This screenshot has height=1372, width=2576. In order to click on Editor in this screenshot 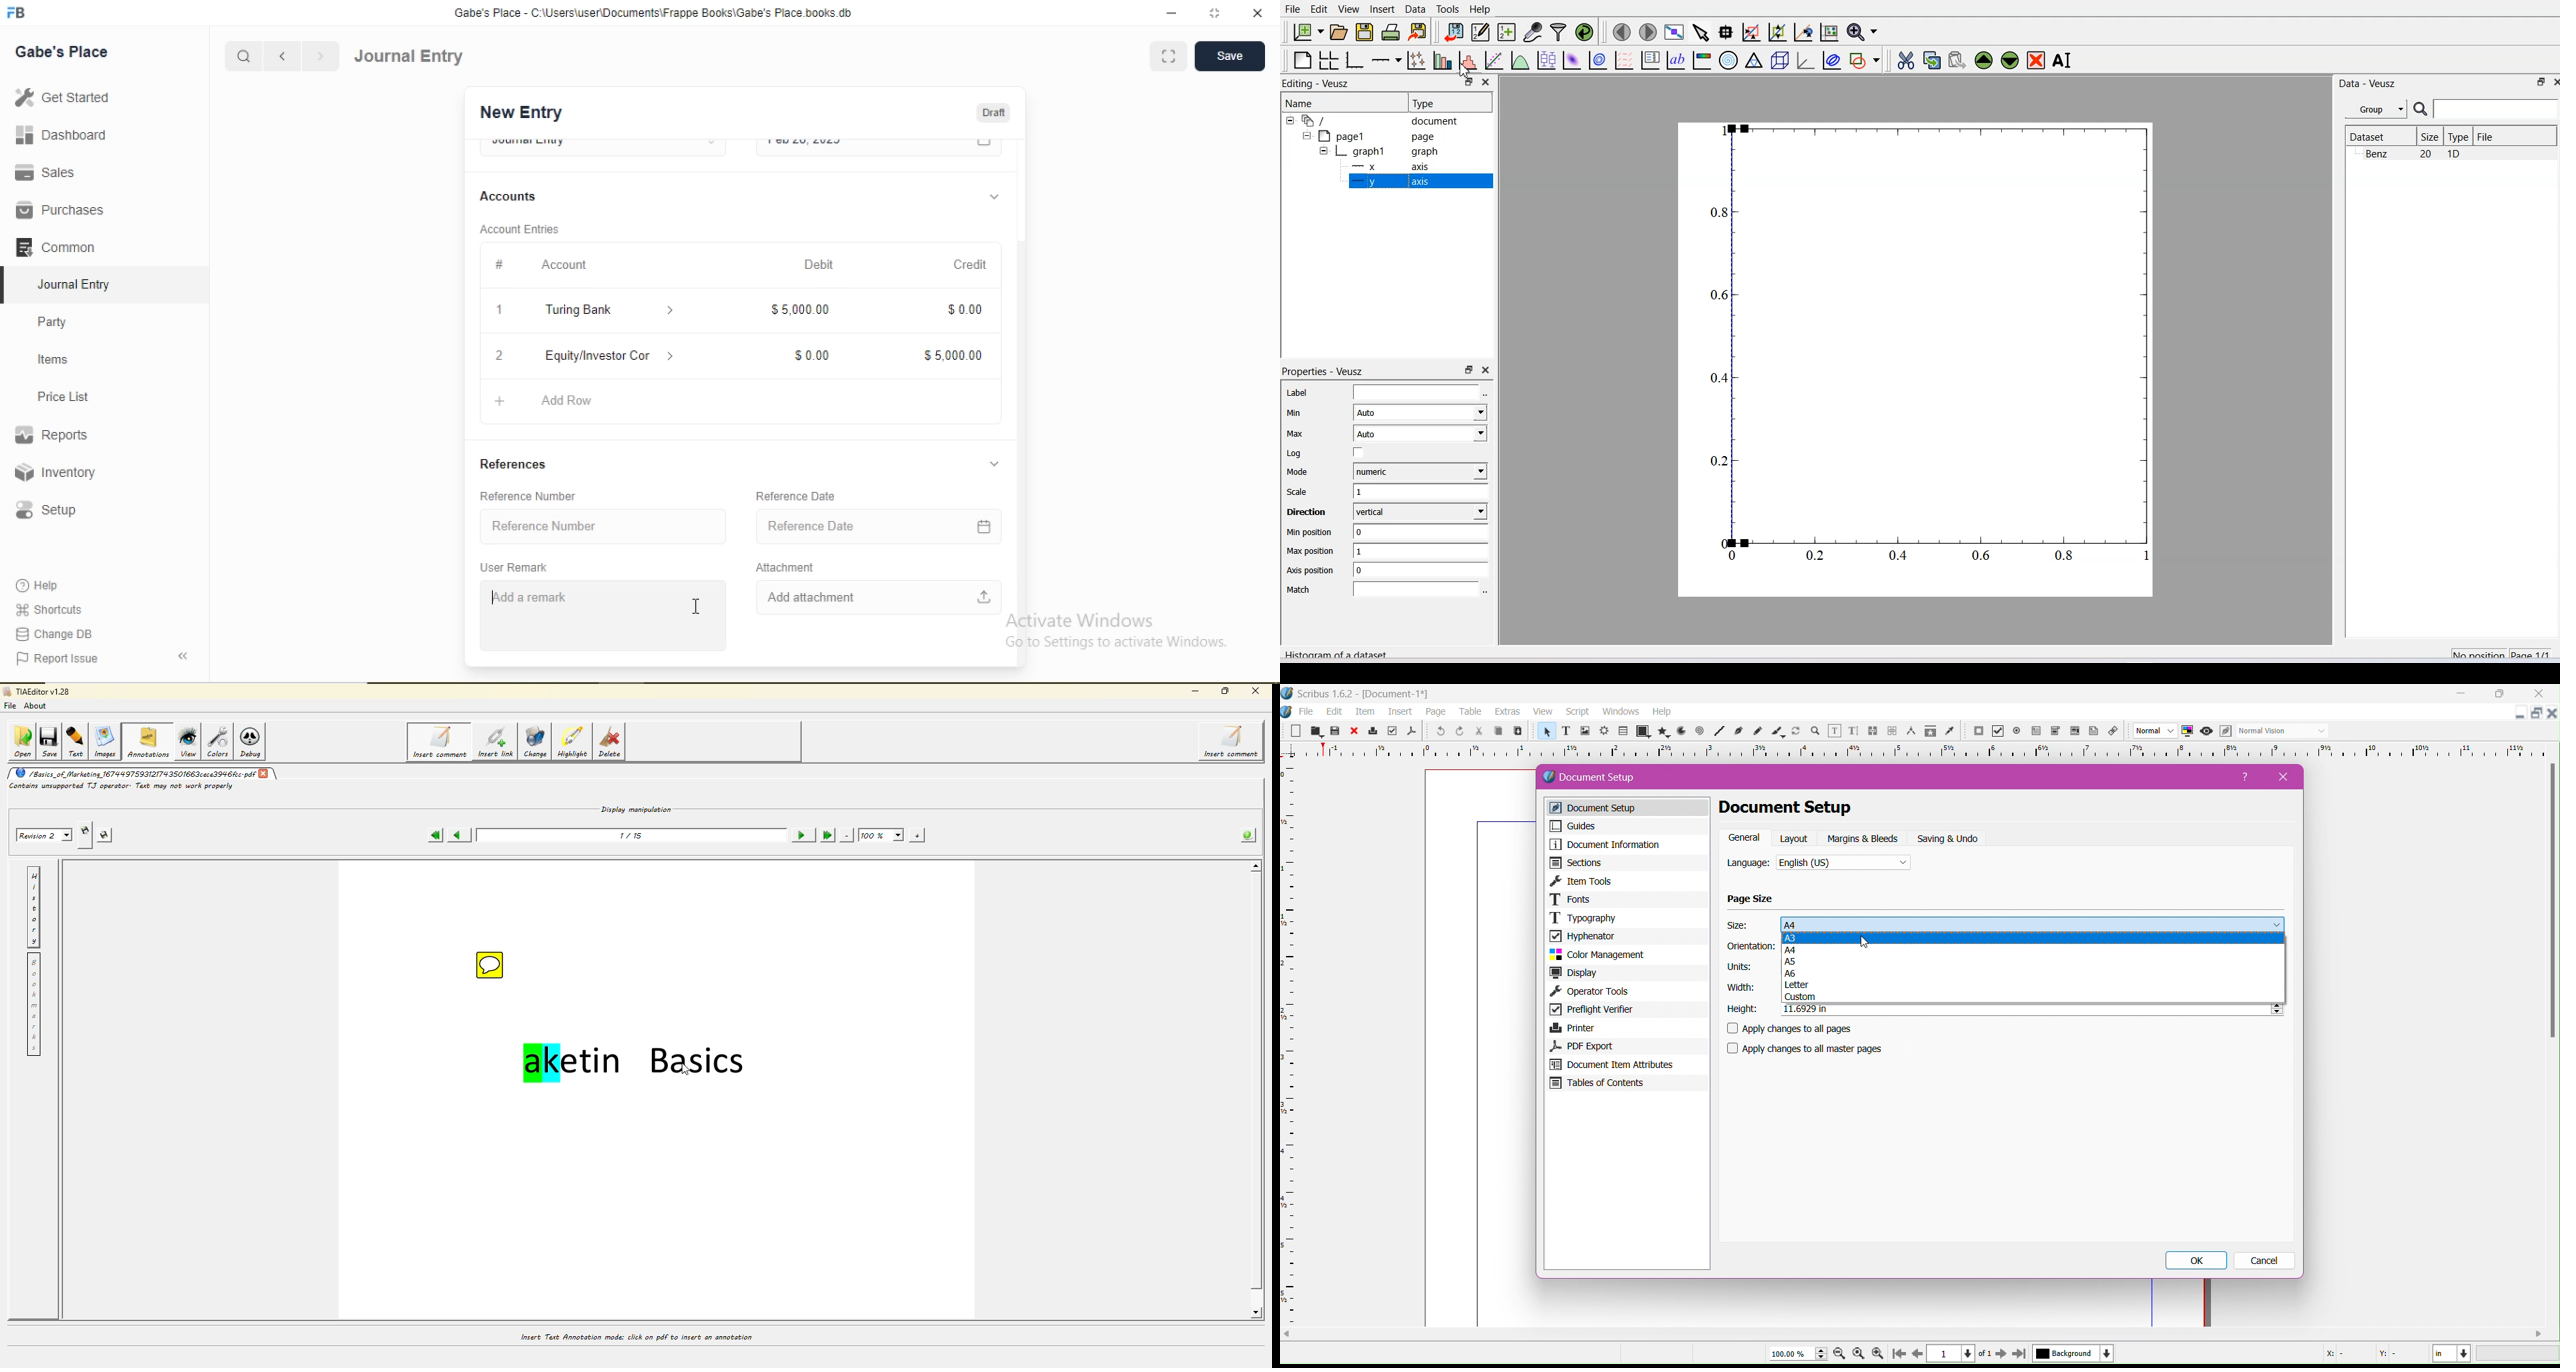, I will do `click(1481, 31)`.